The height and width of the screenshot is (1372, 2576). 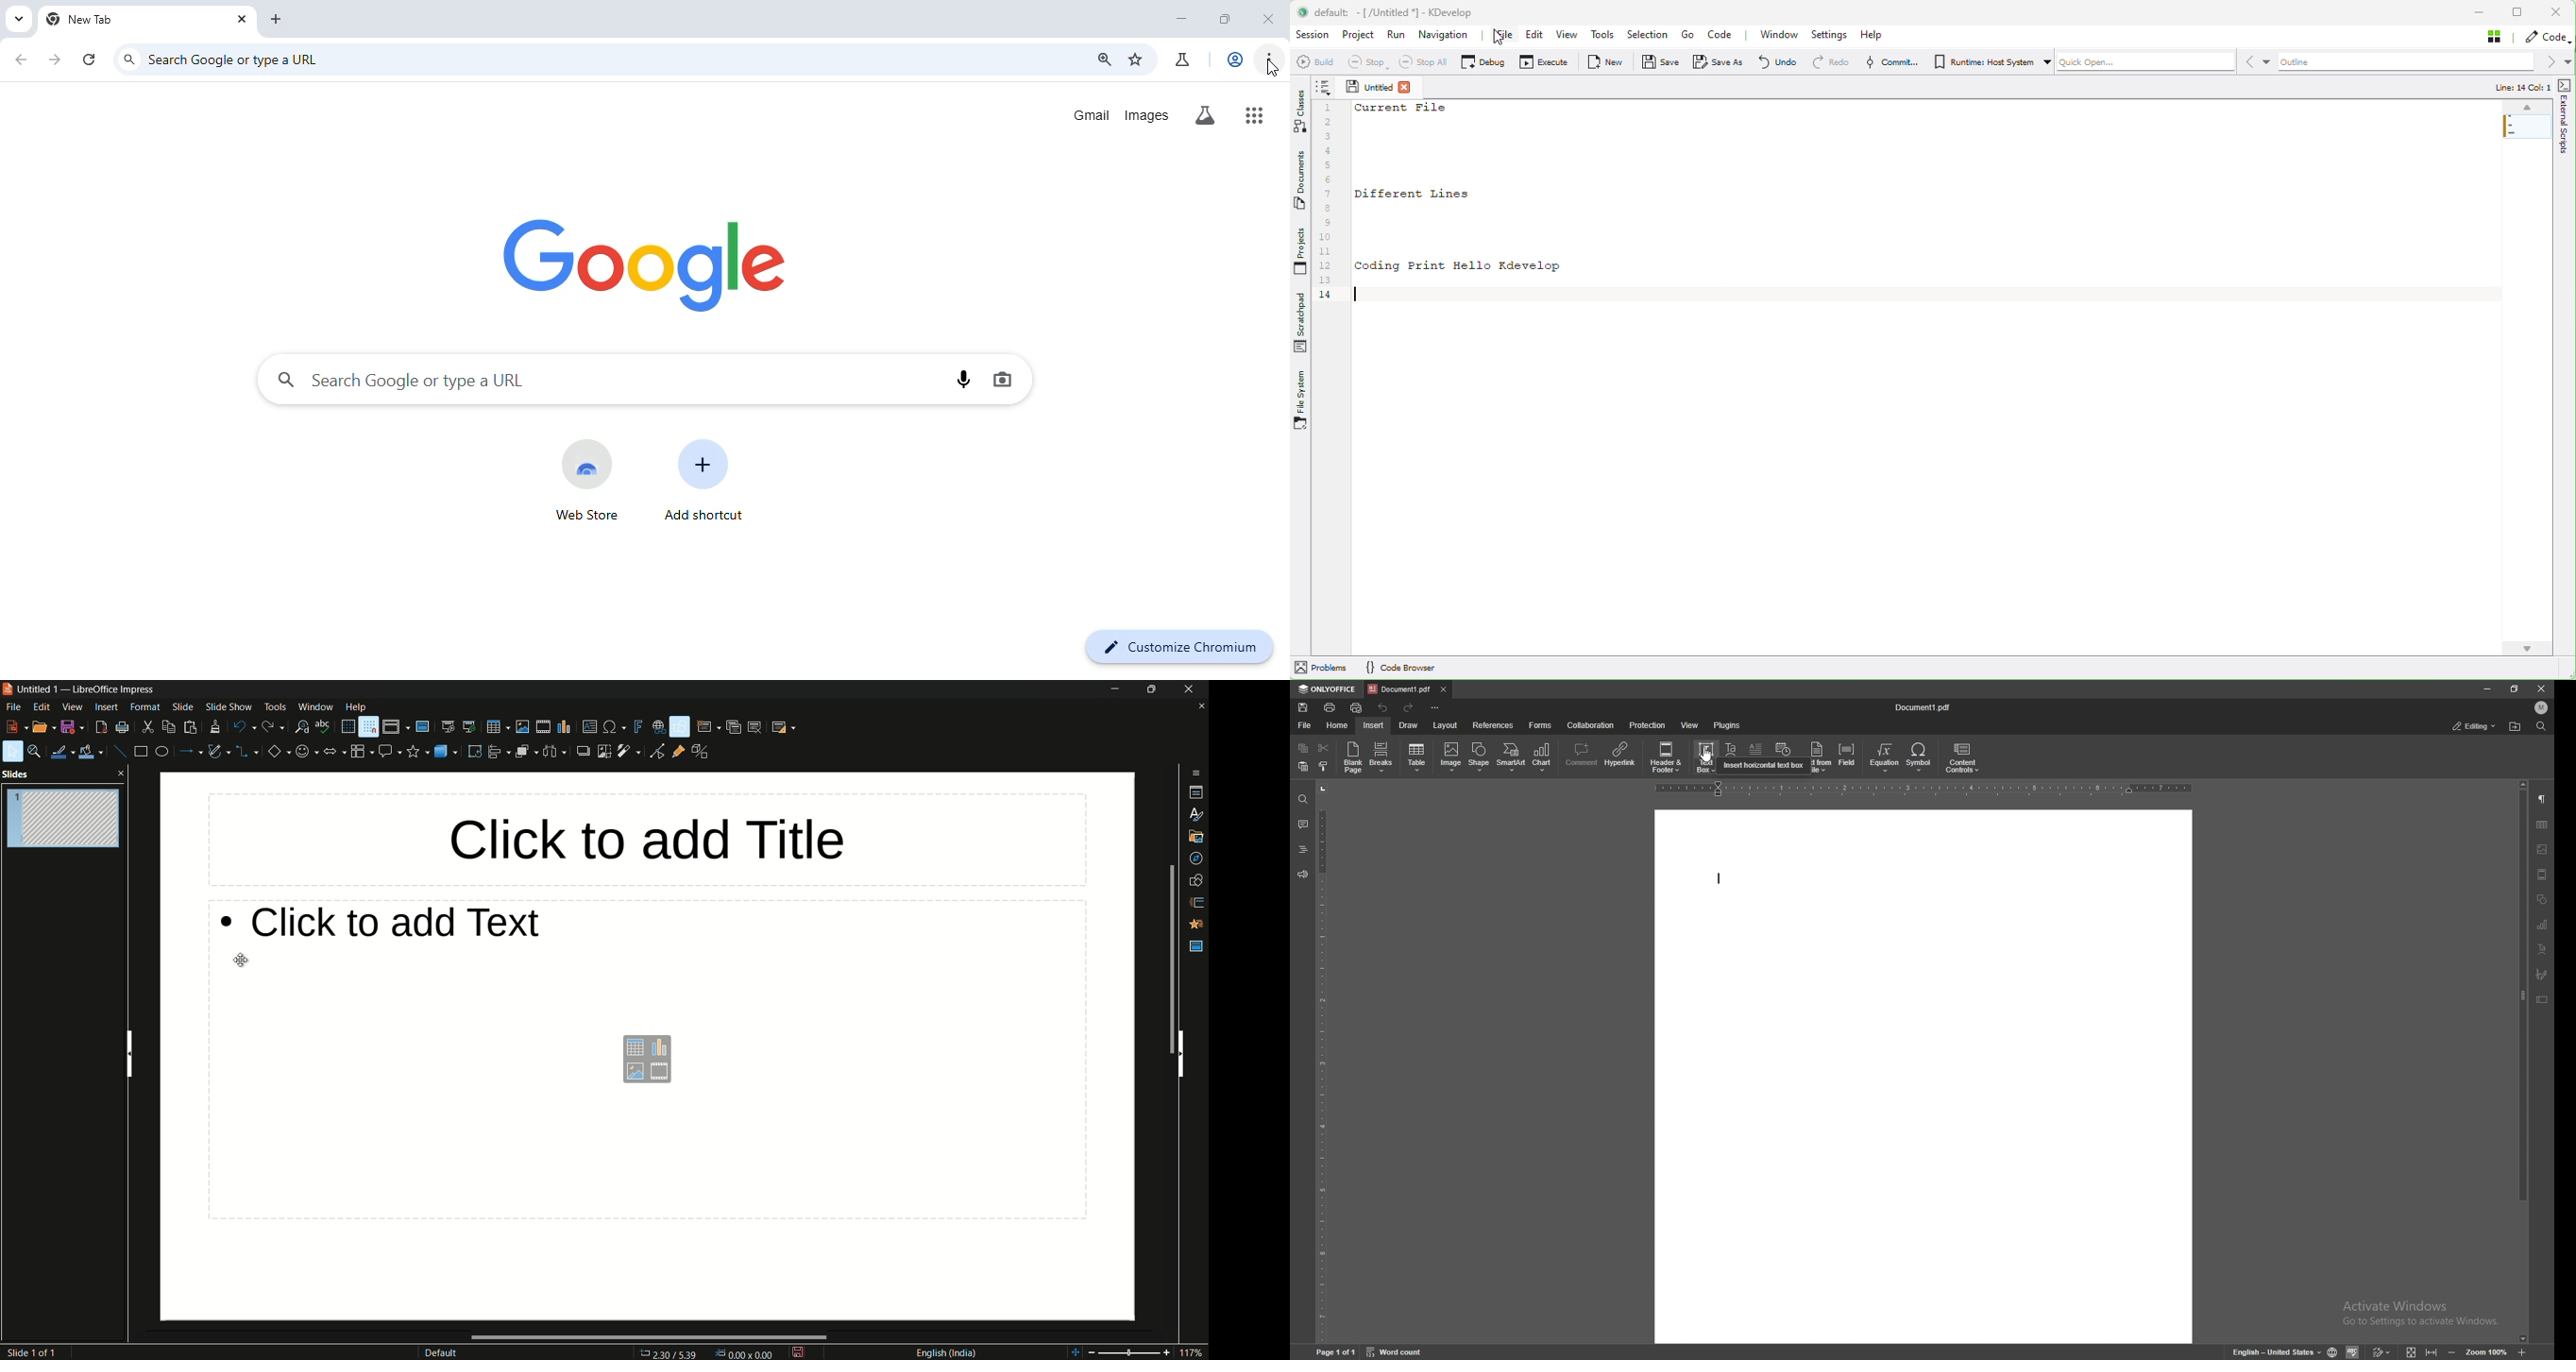 What do you see at coordinates (83, 20) in the screenshot?
I see `new tab` at bounding box center [83, 20].